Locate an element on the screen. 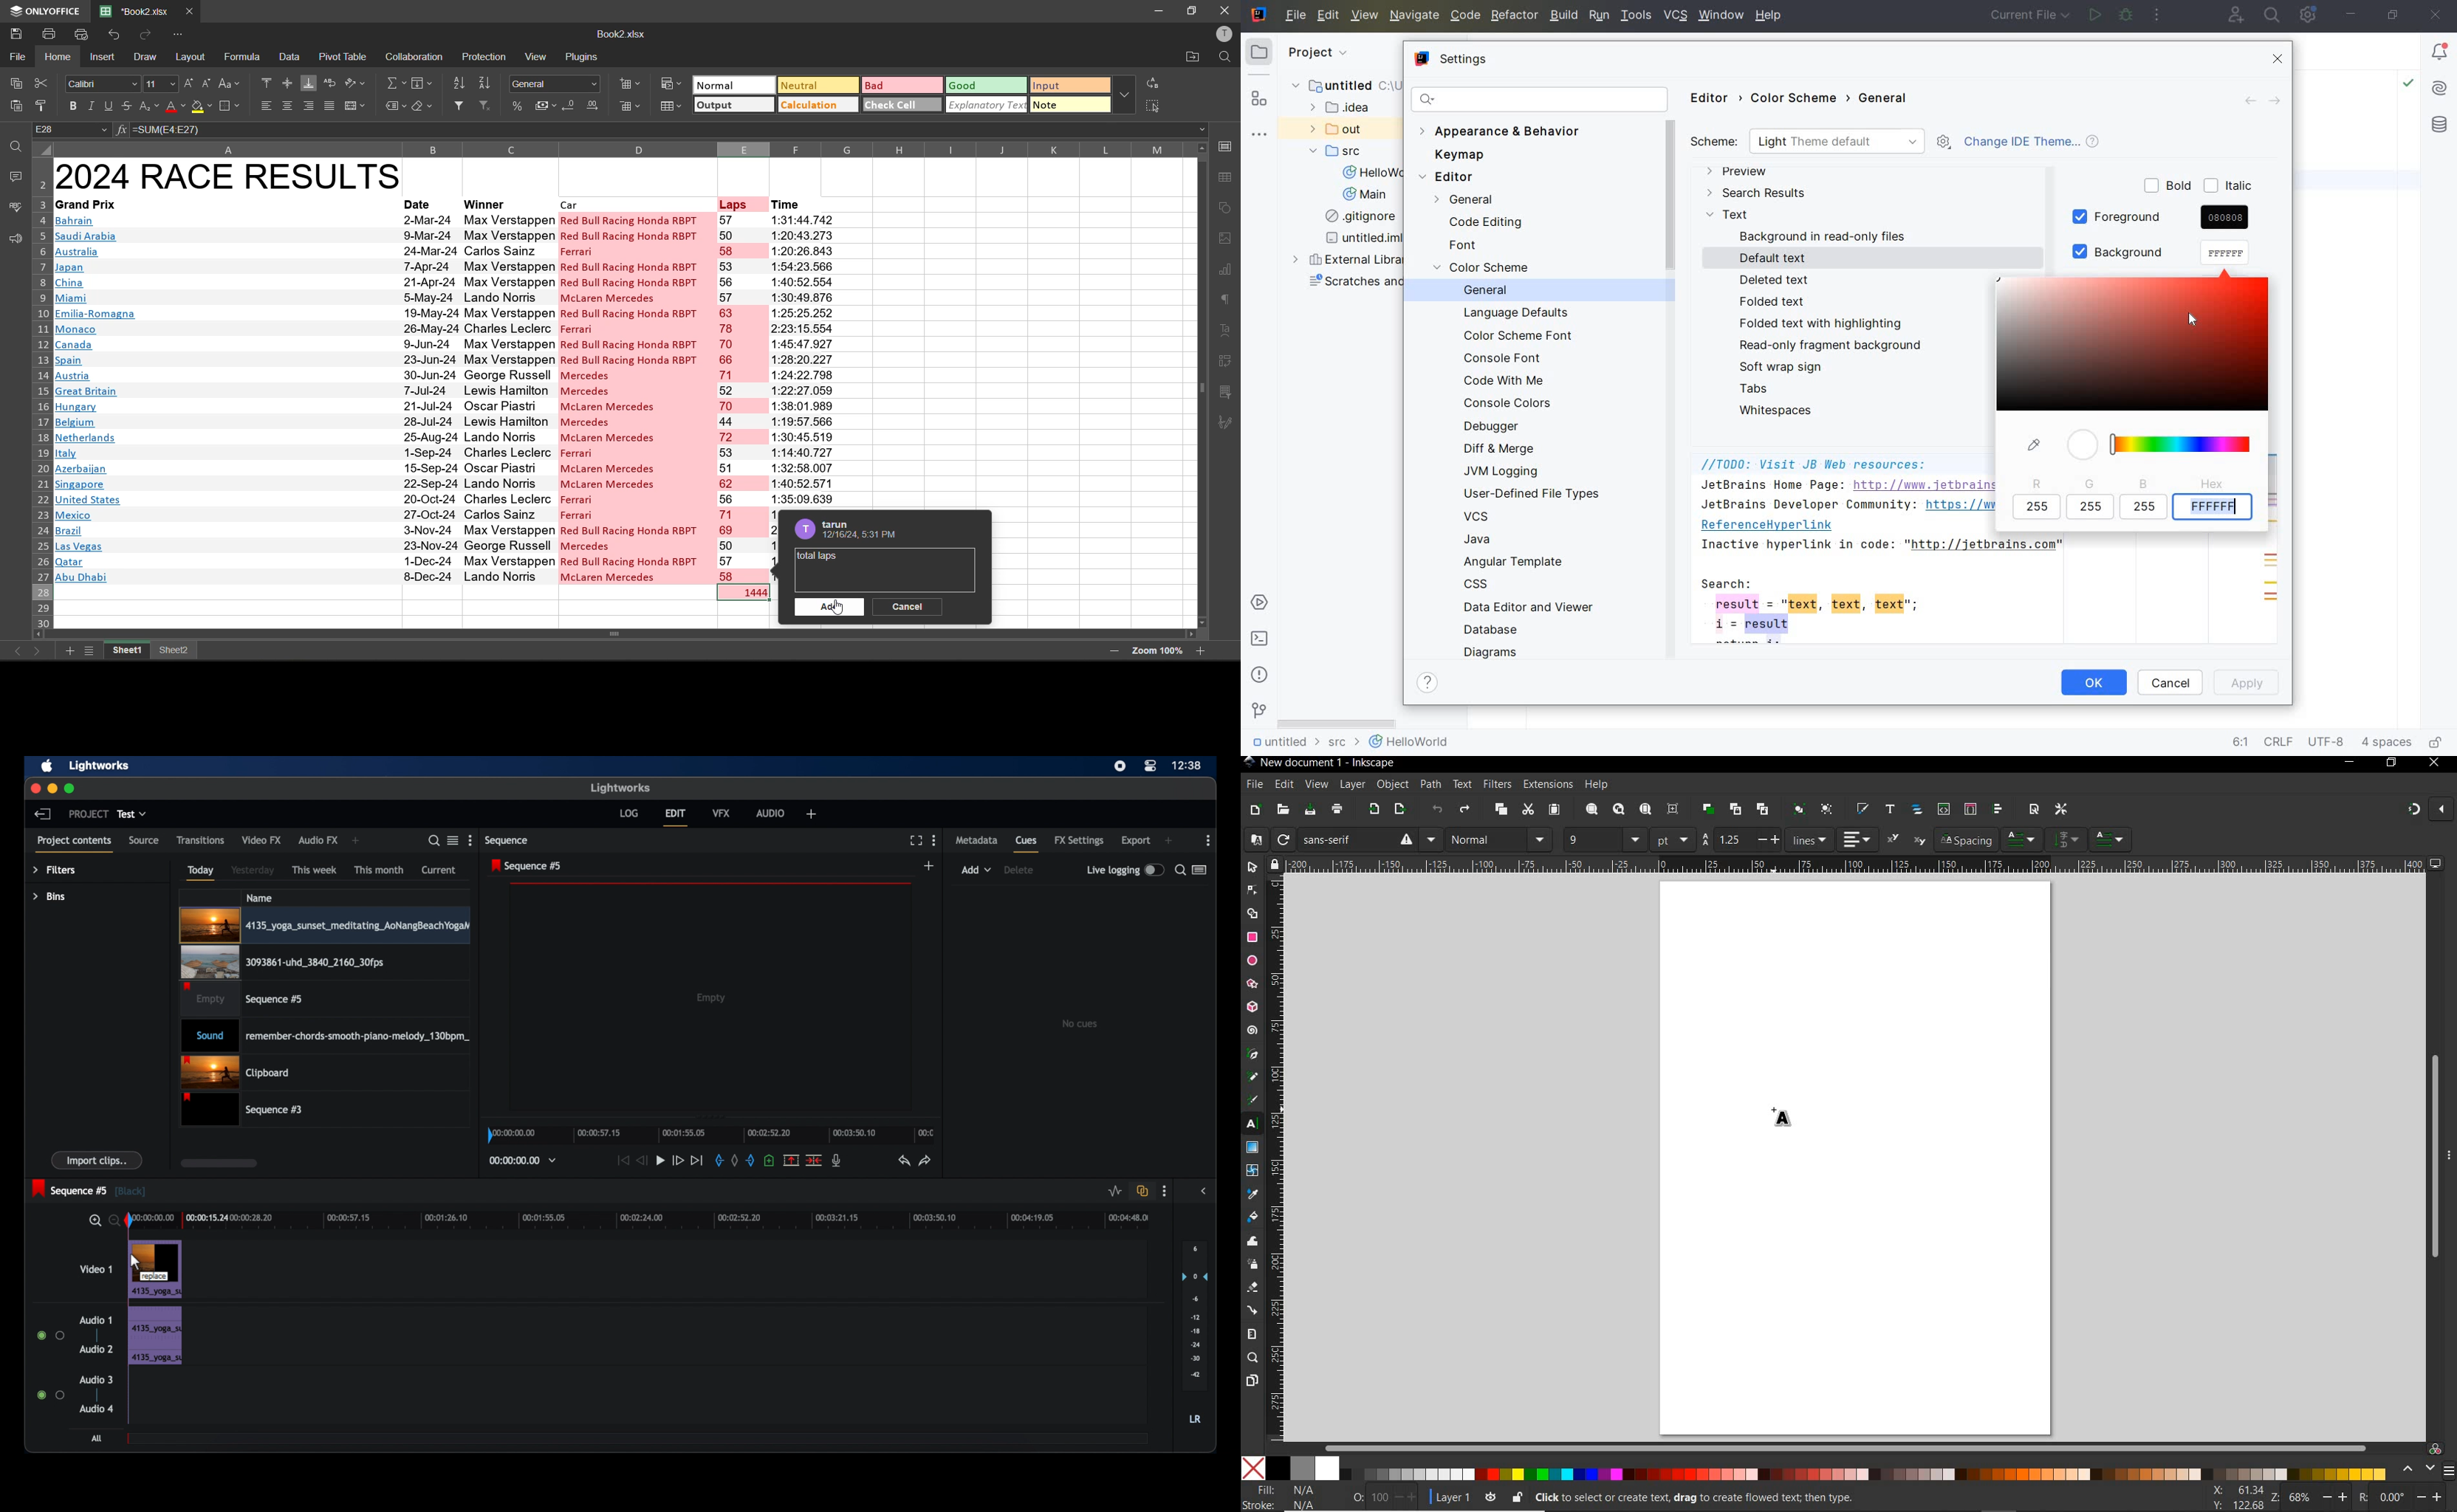 The height and width of the screenshot is (1512, 2464). superscript is located at coordinates (1894, 839).